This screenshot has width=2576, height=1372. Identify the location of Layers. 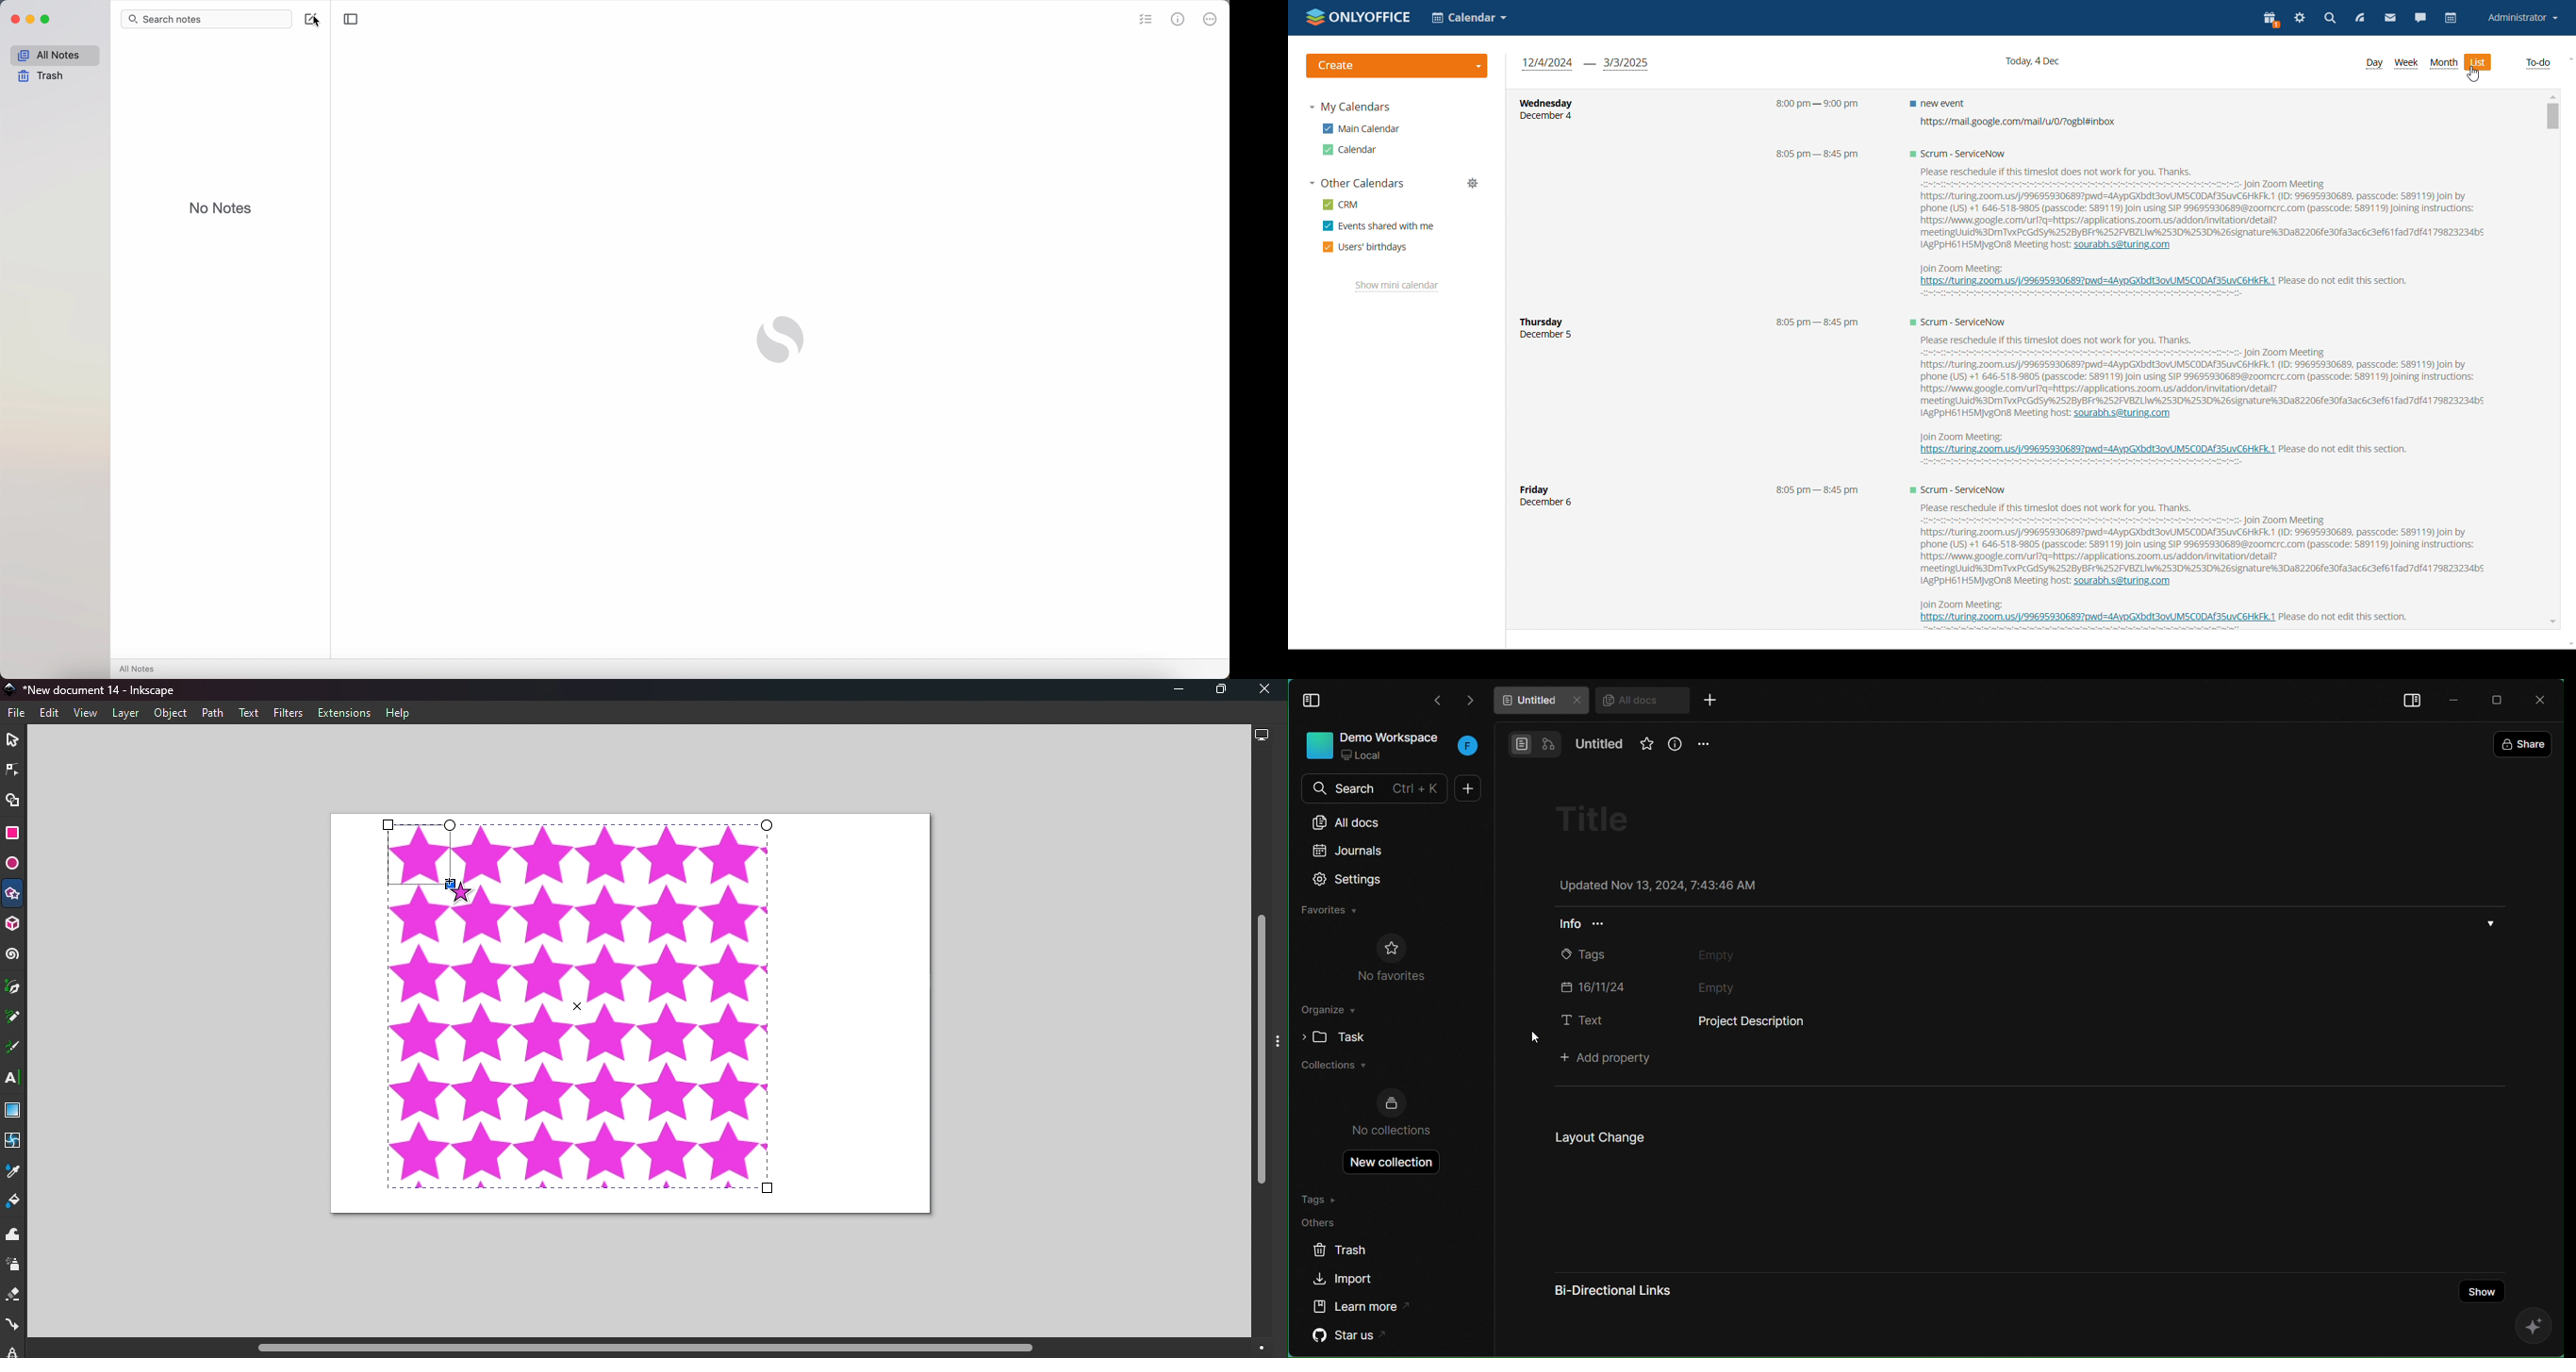
(124, 714).